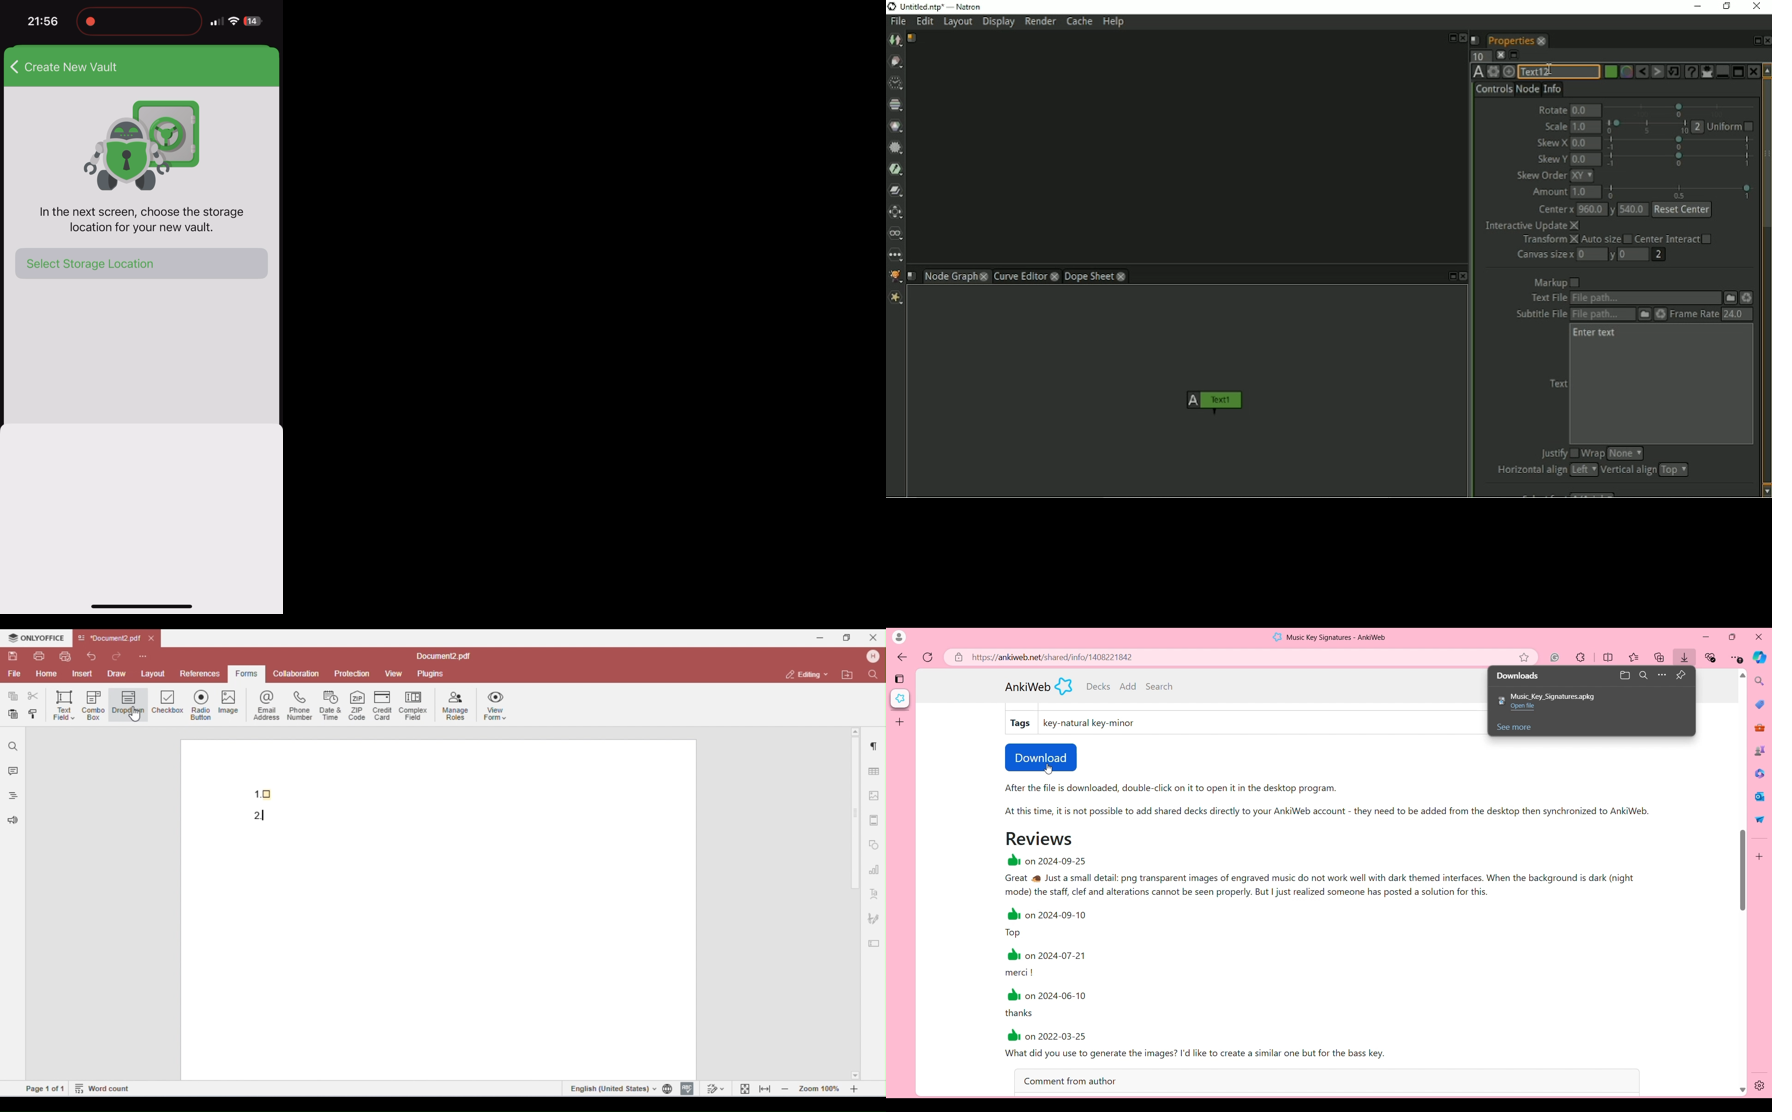 The height and width of the screenshot is (1120, 1792). I want to click on Split screen, so click(1608, 657).